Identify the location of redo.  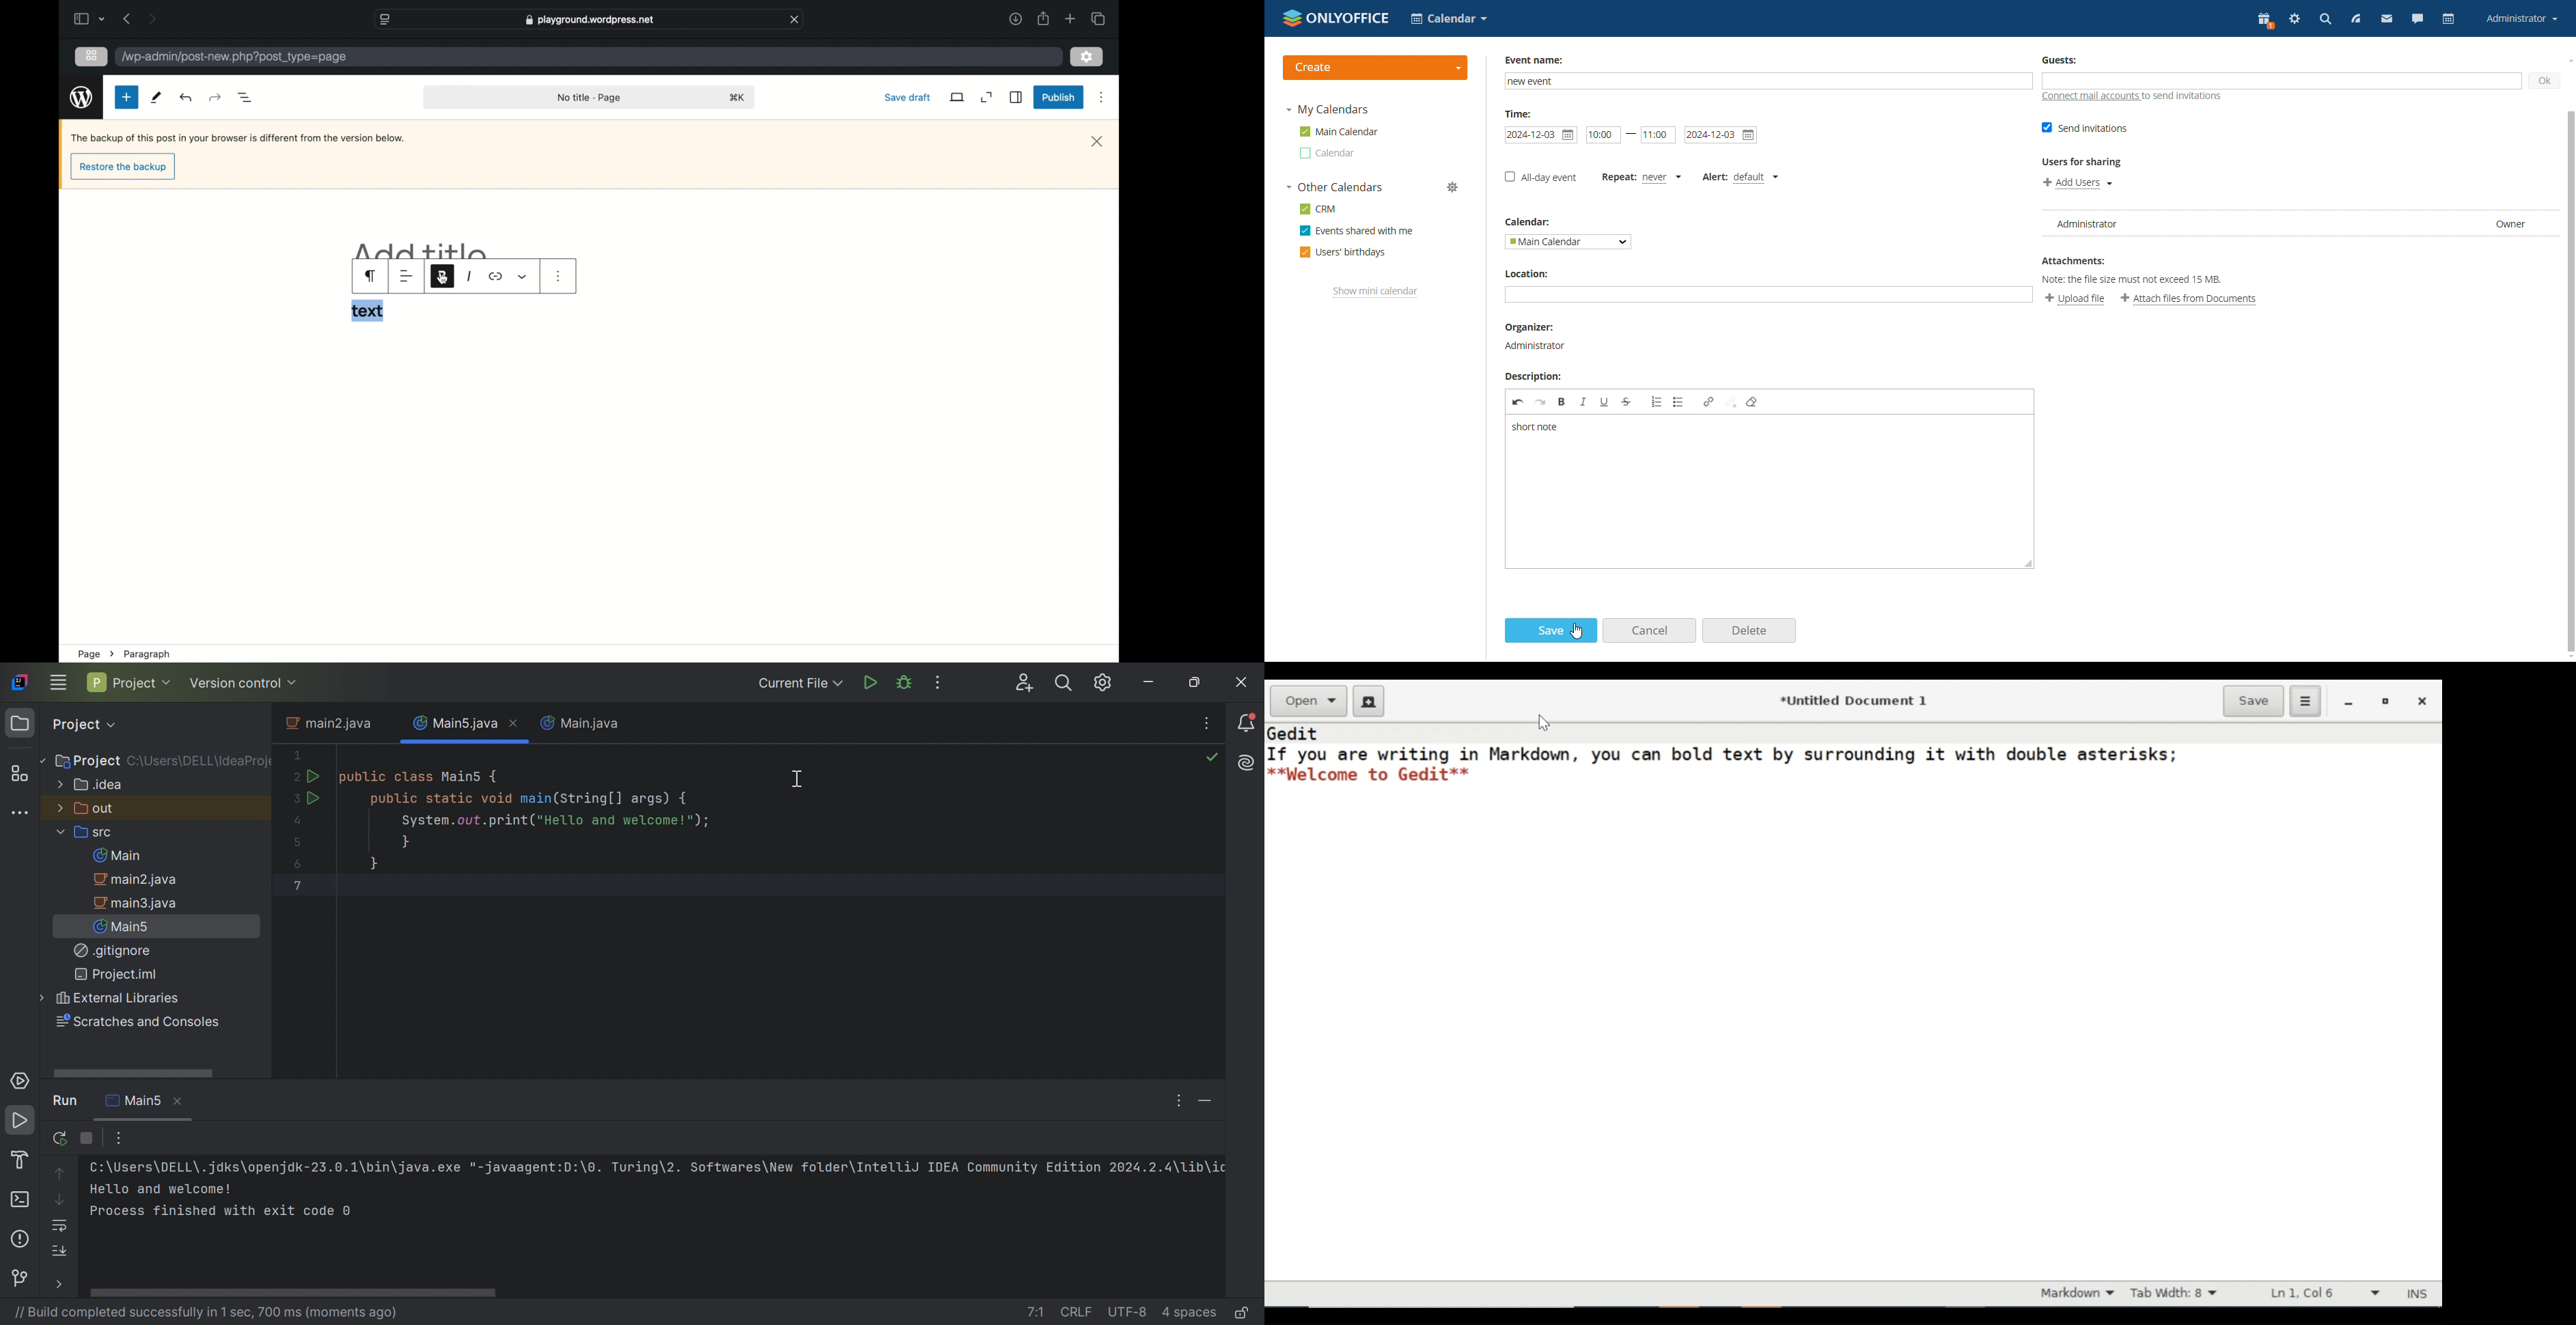
(187, 97).